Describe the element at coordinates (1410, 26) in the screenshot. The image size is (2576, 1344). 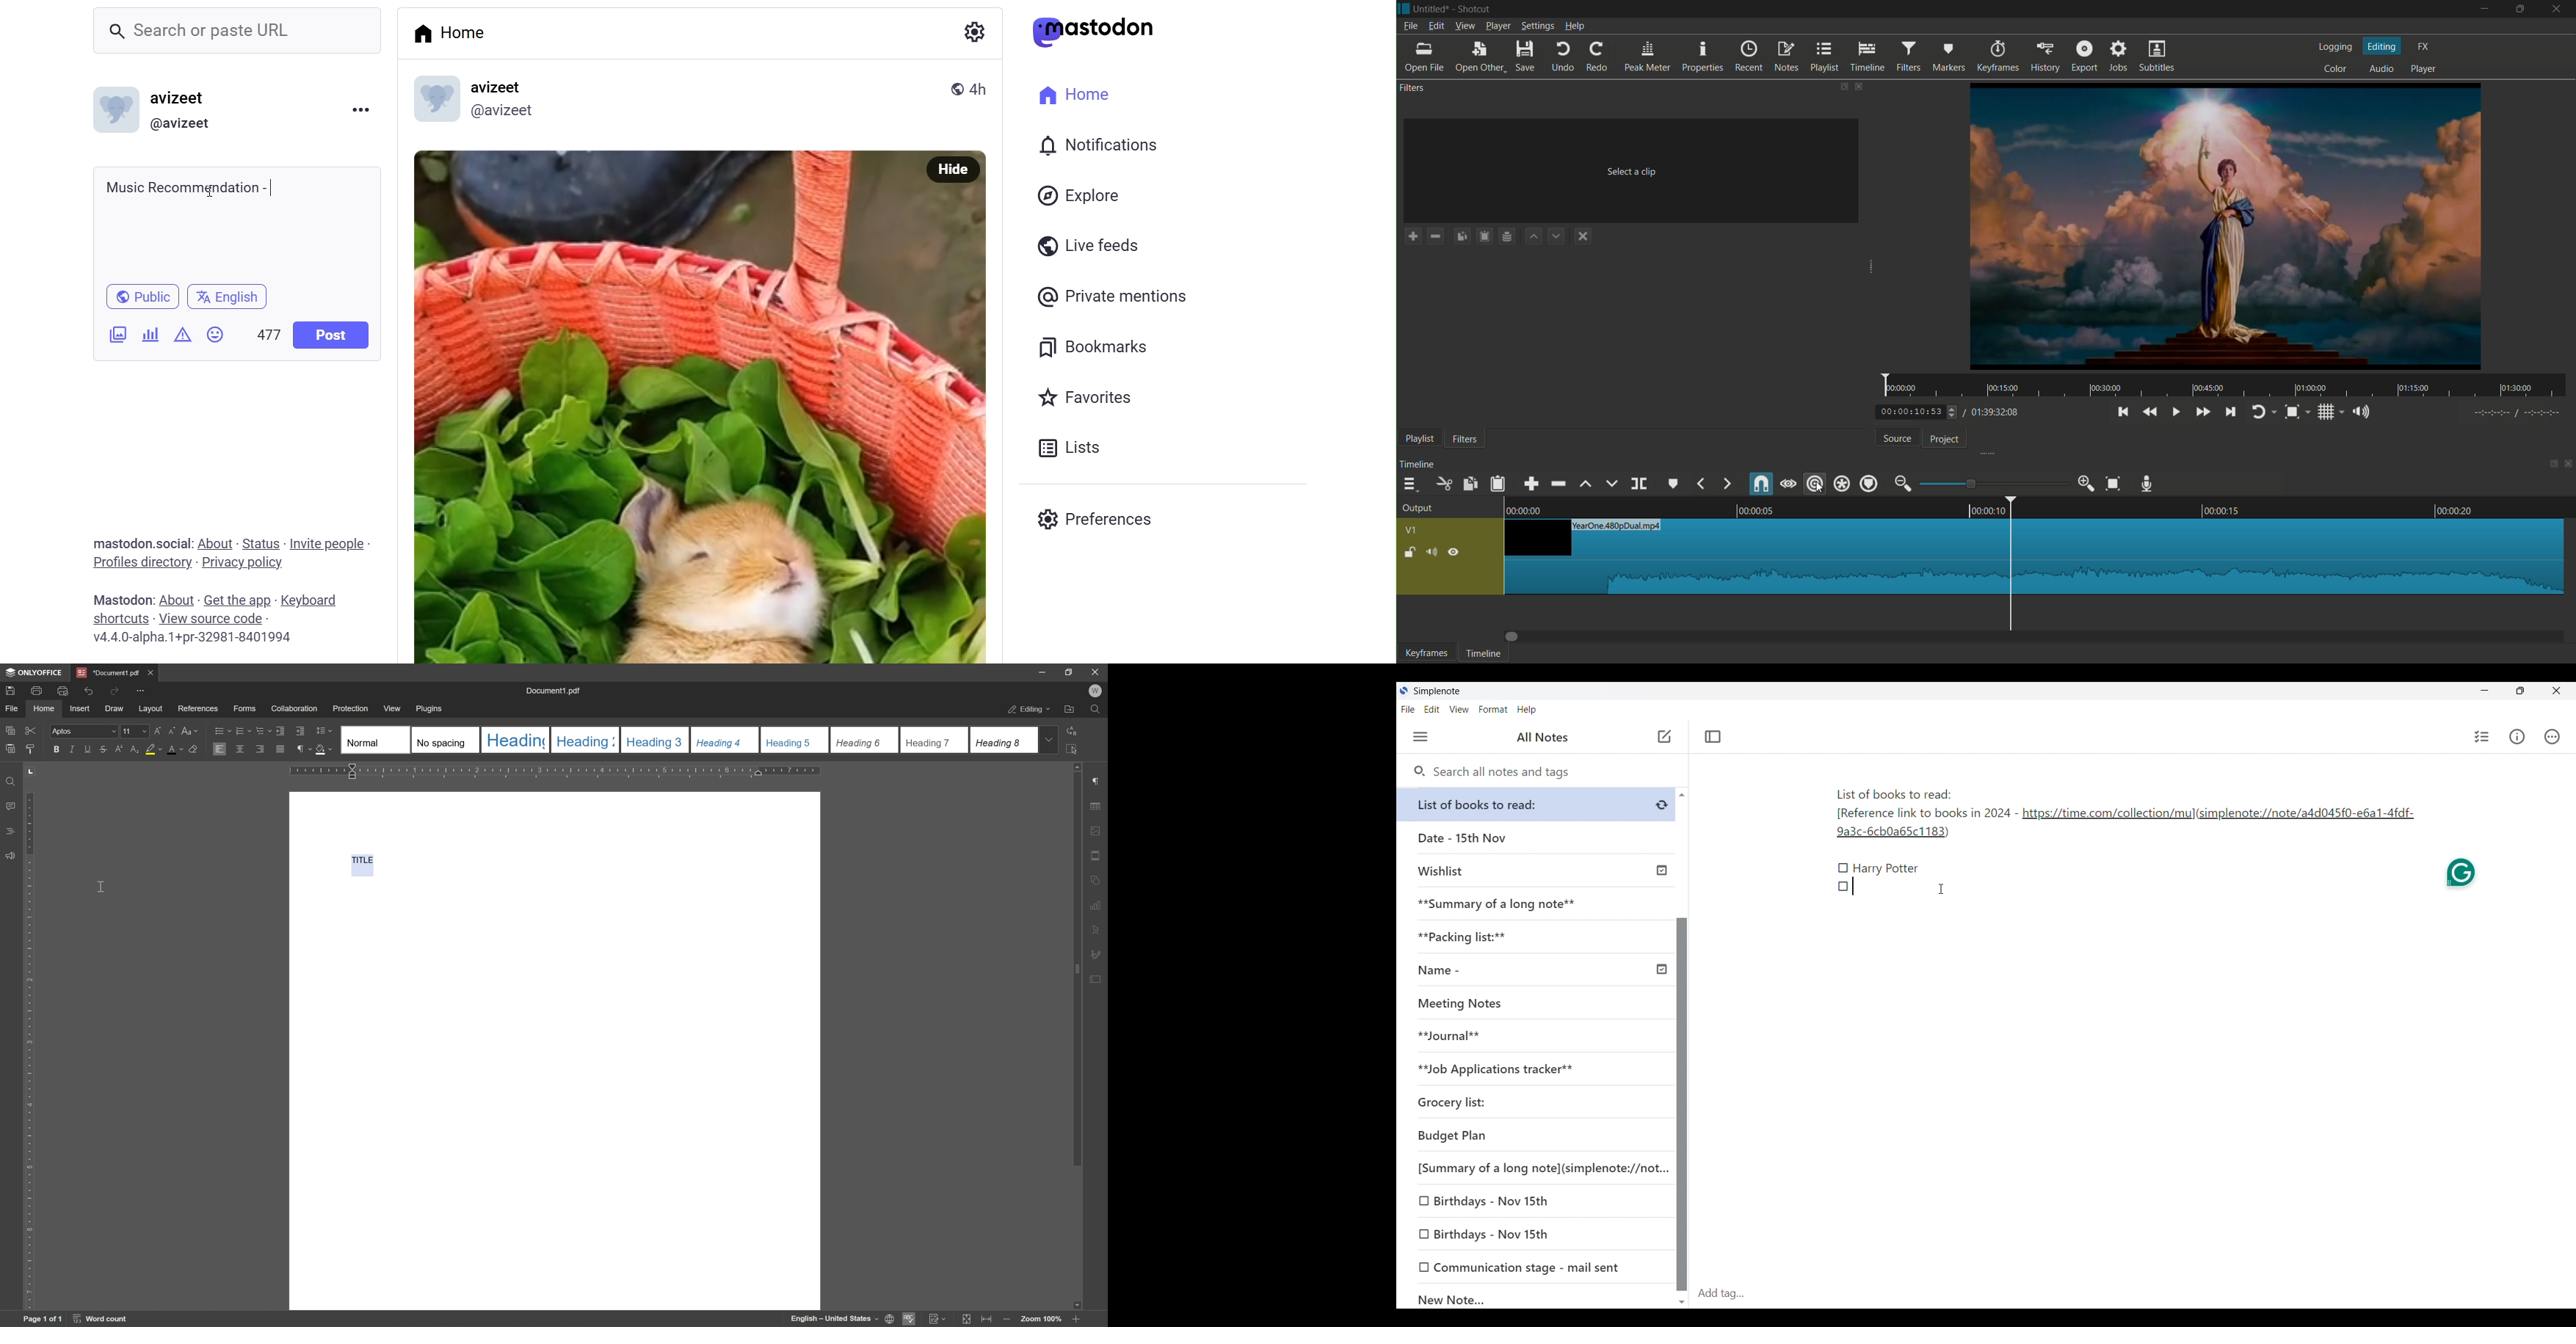
I see `file menu` at that location.